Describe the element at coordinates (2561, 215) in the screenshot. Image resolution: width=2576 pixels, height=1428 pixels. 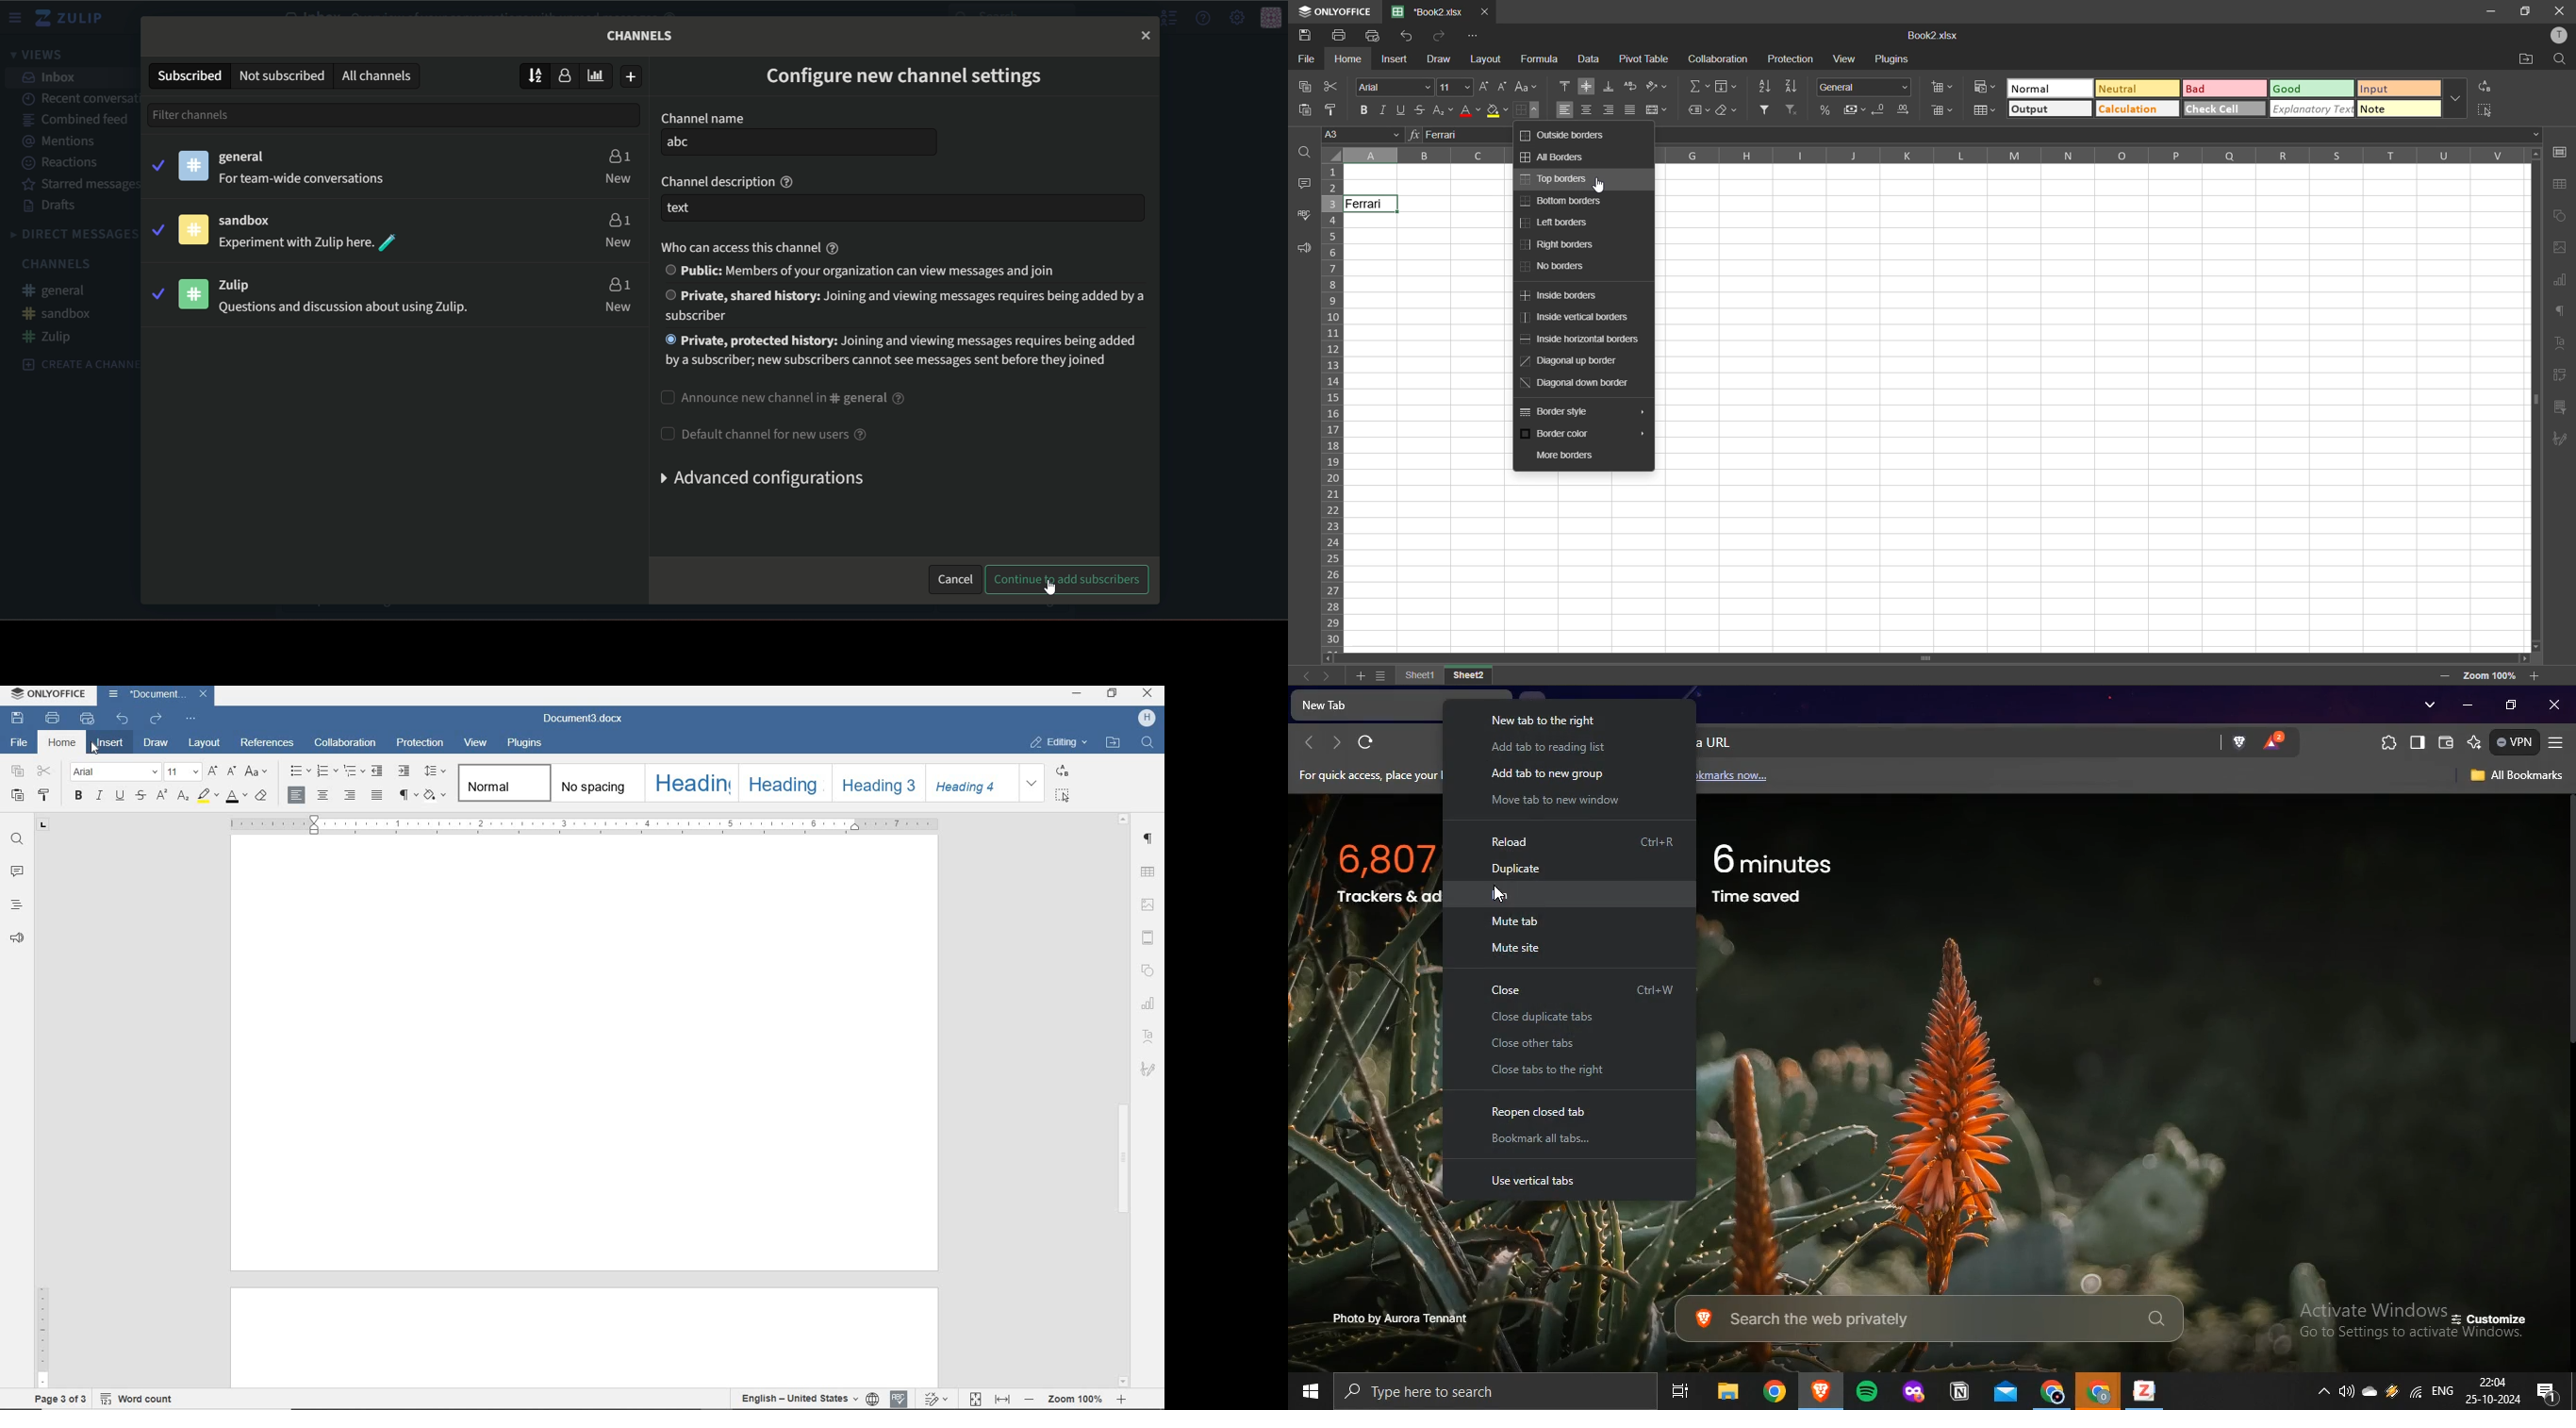
I see `shapes` at that location.